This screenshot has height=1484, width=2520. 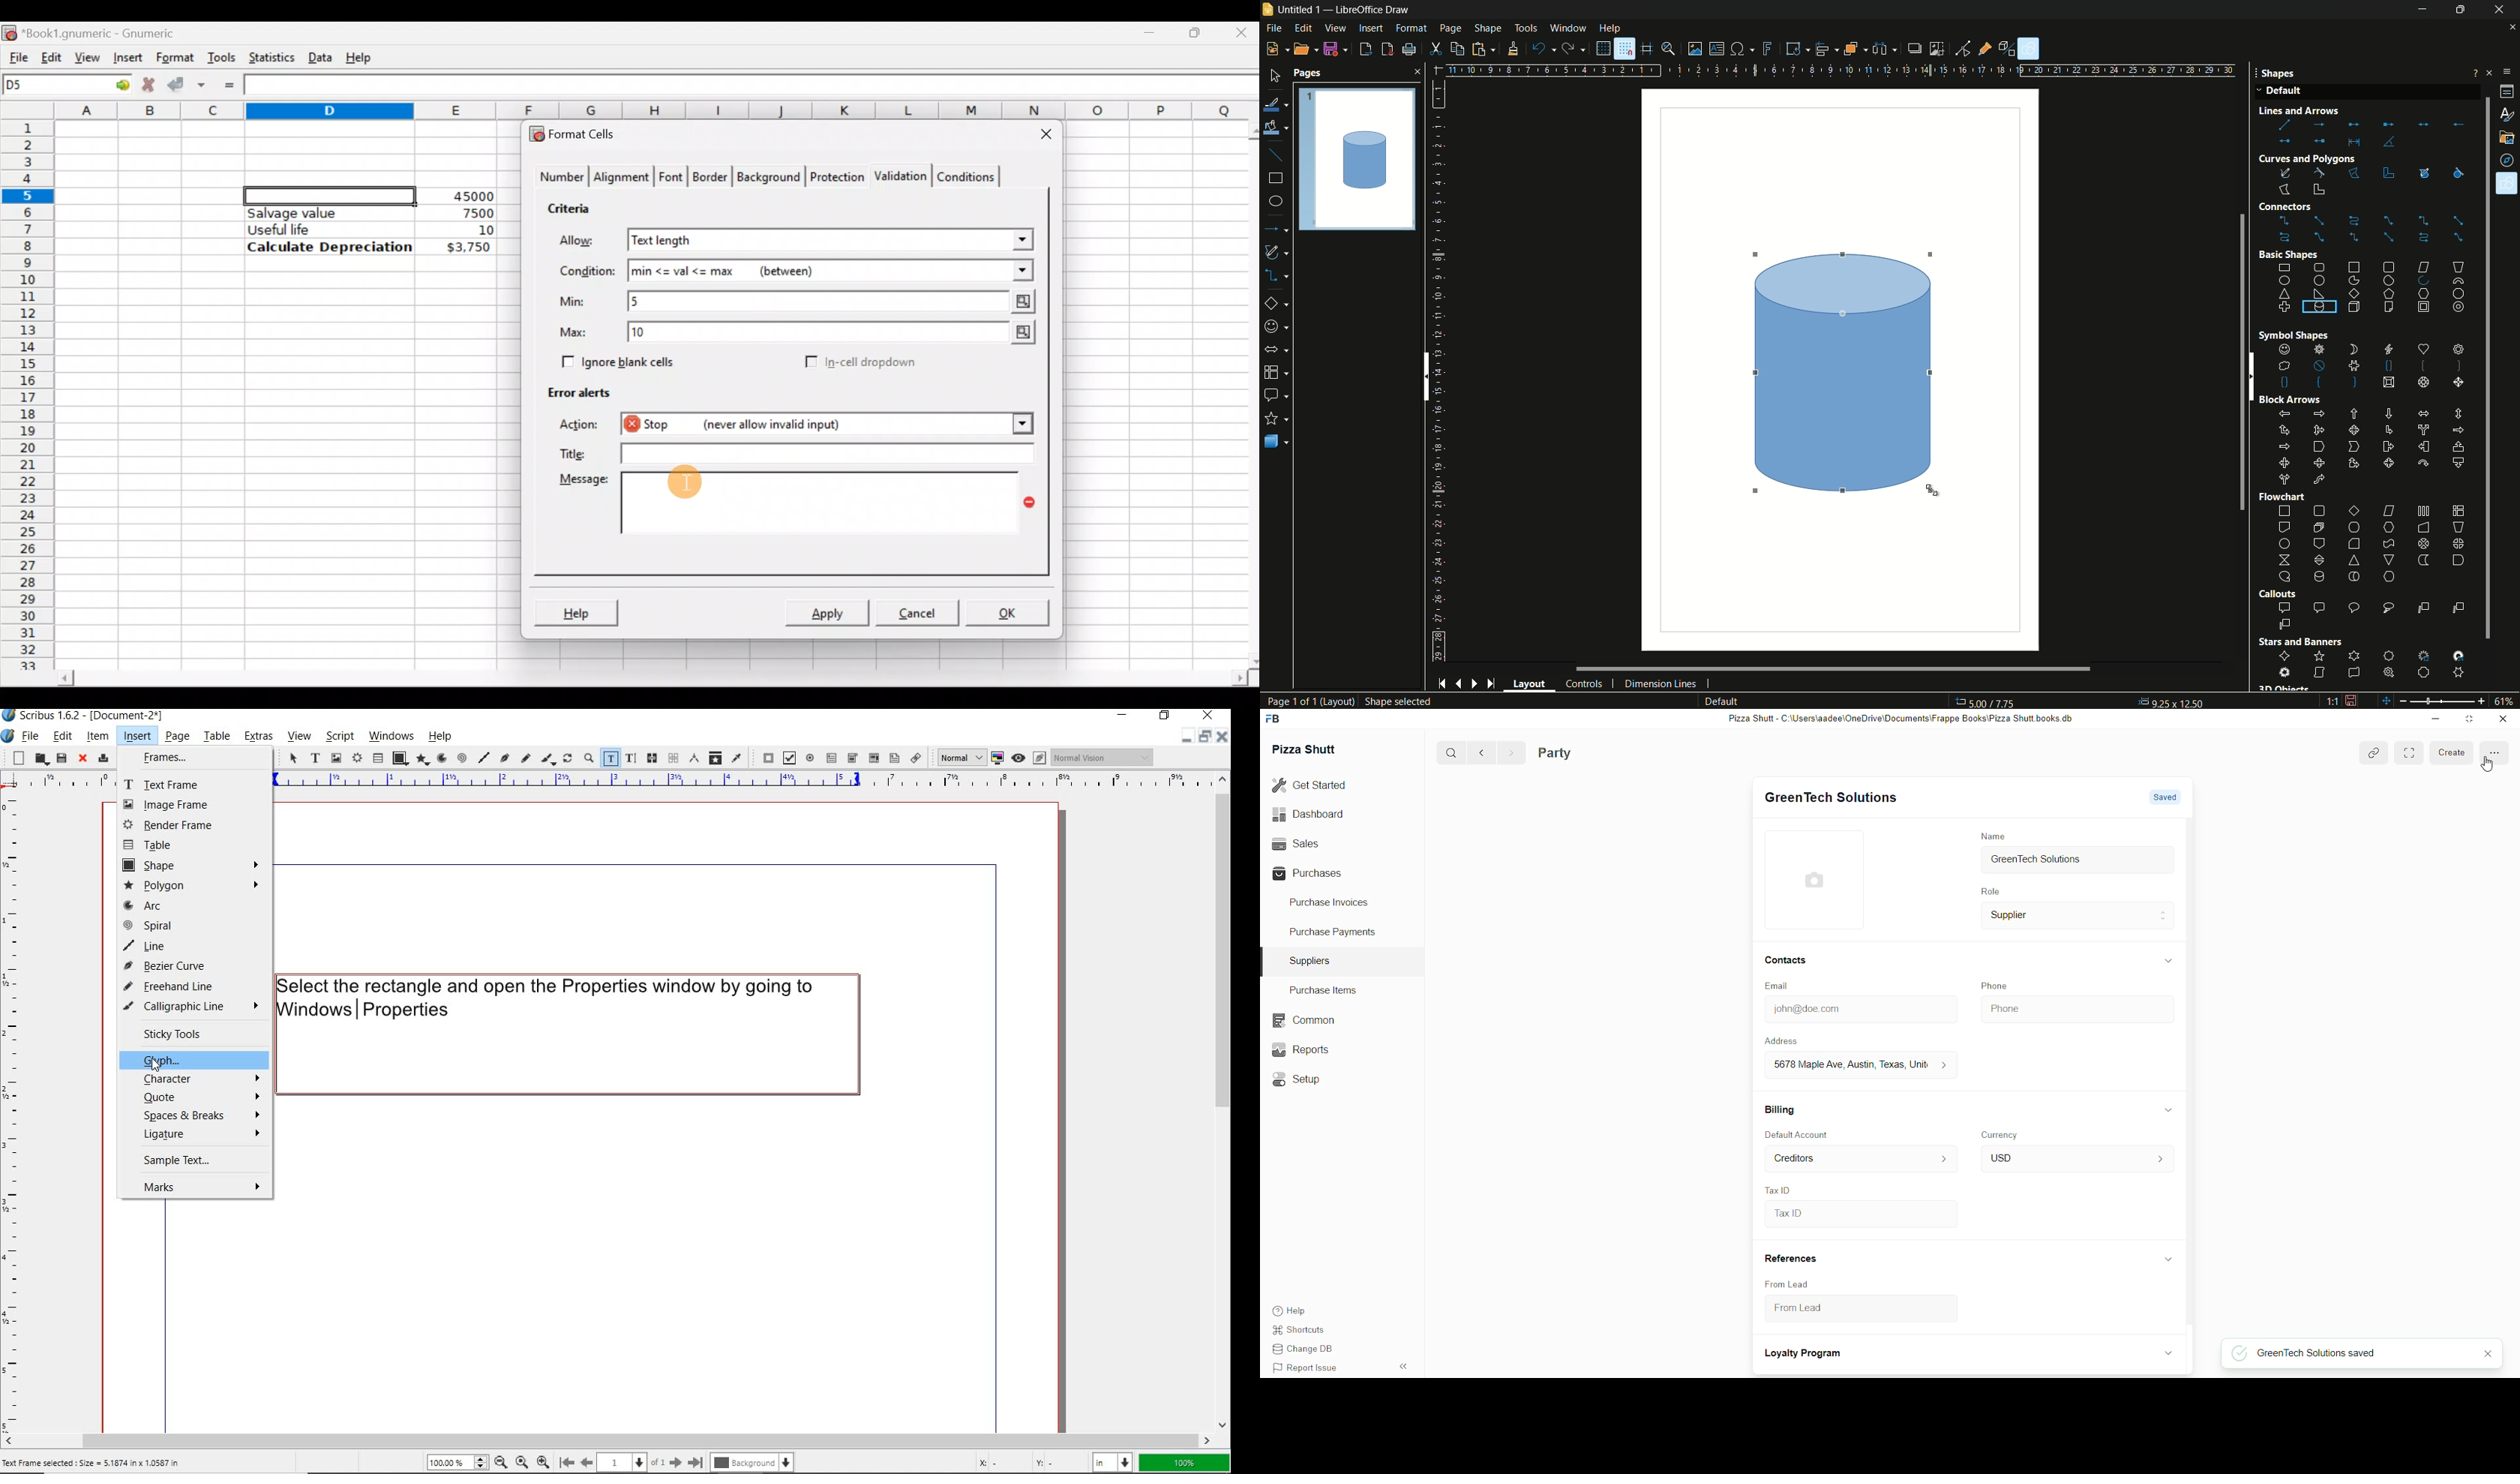 What do you see at coordinates (2508, 160) in the screenshot?
I see `navigator` at bounding box center [2508, 160].